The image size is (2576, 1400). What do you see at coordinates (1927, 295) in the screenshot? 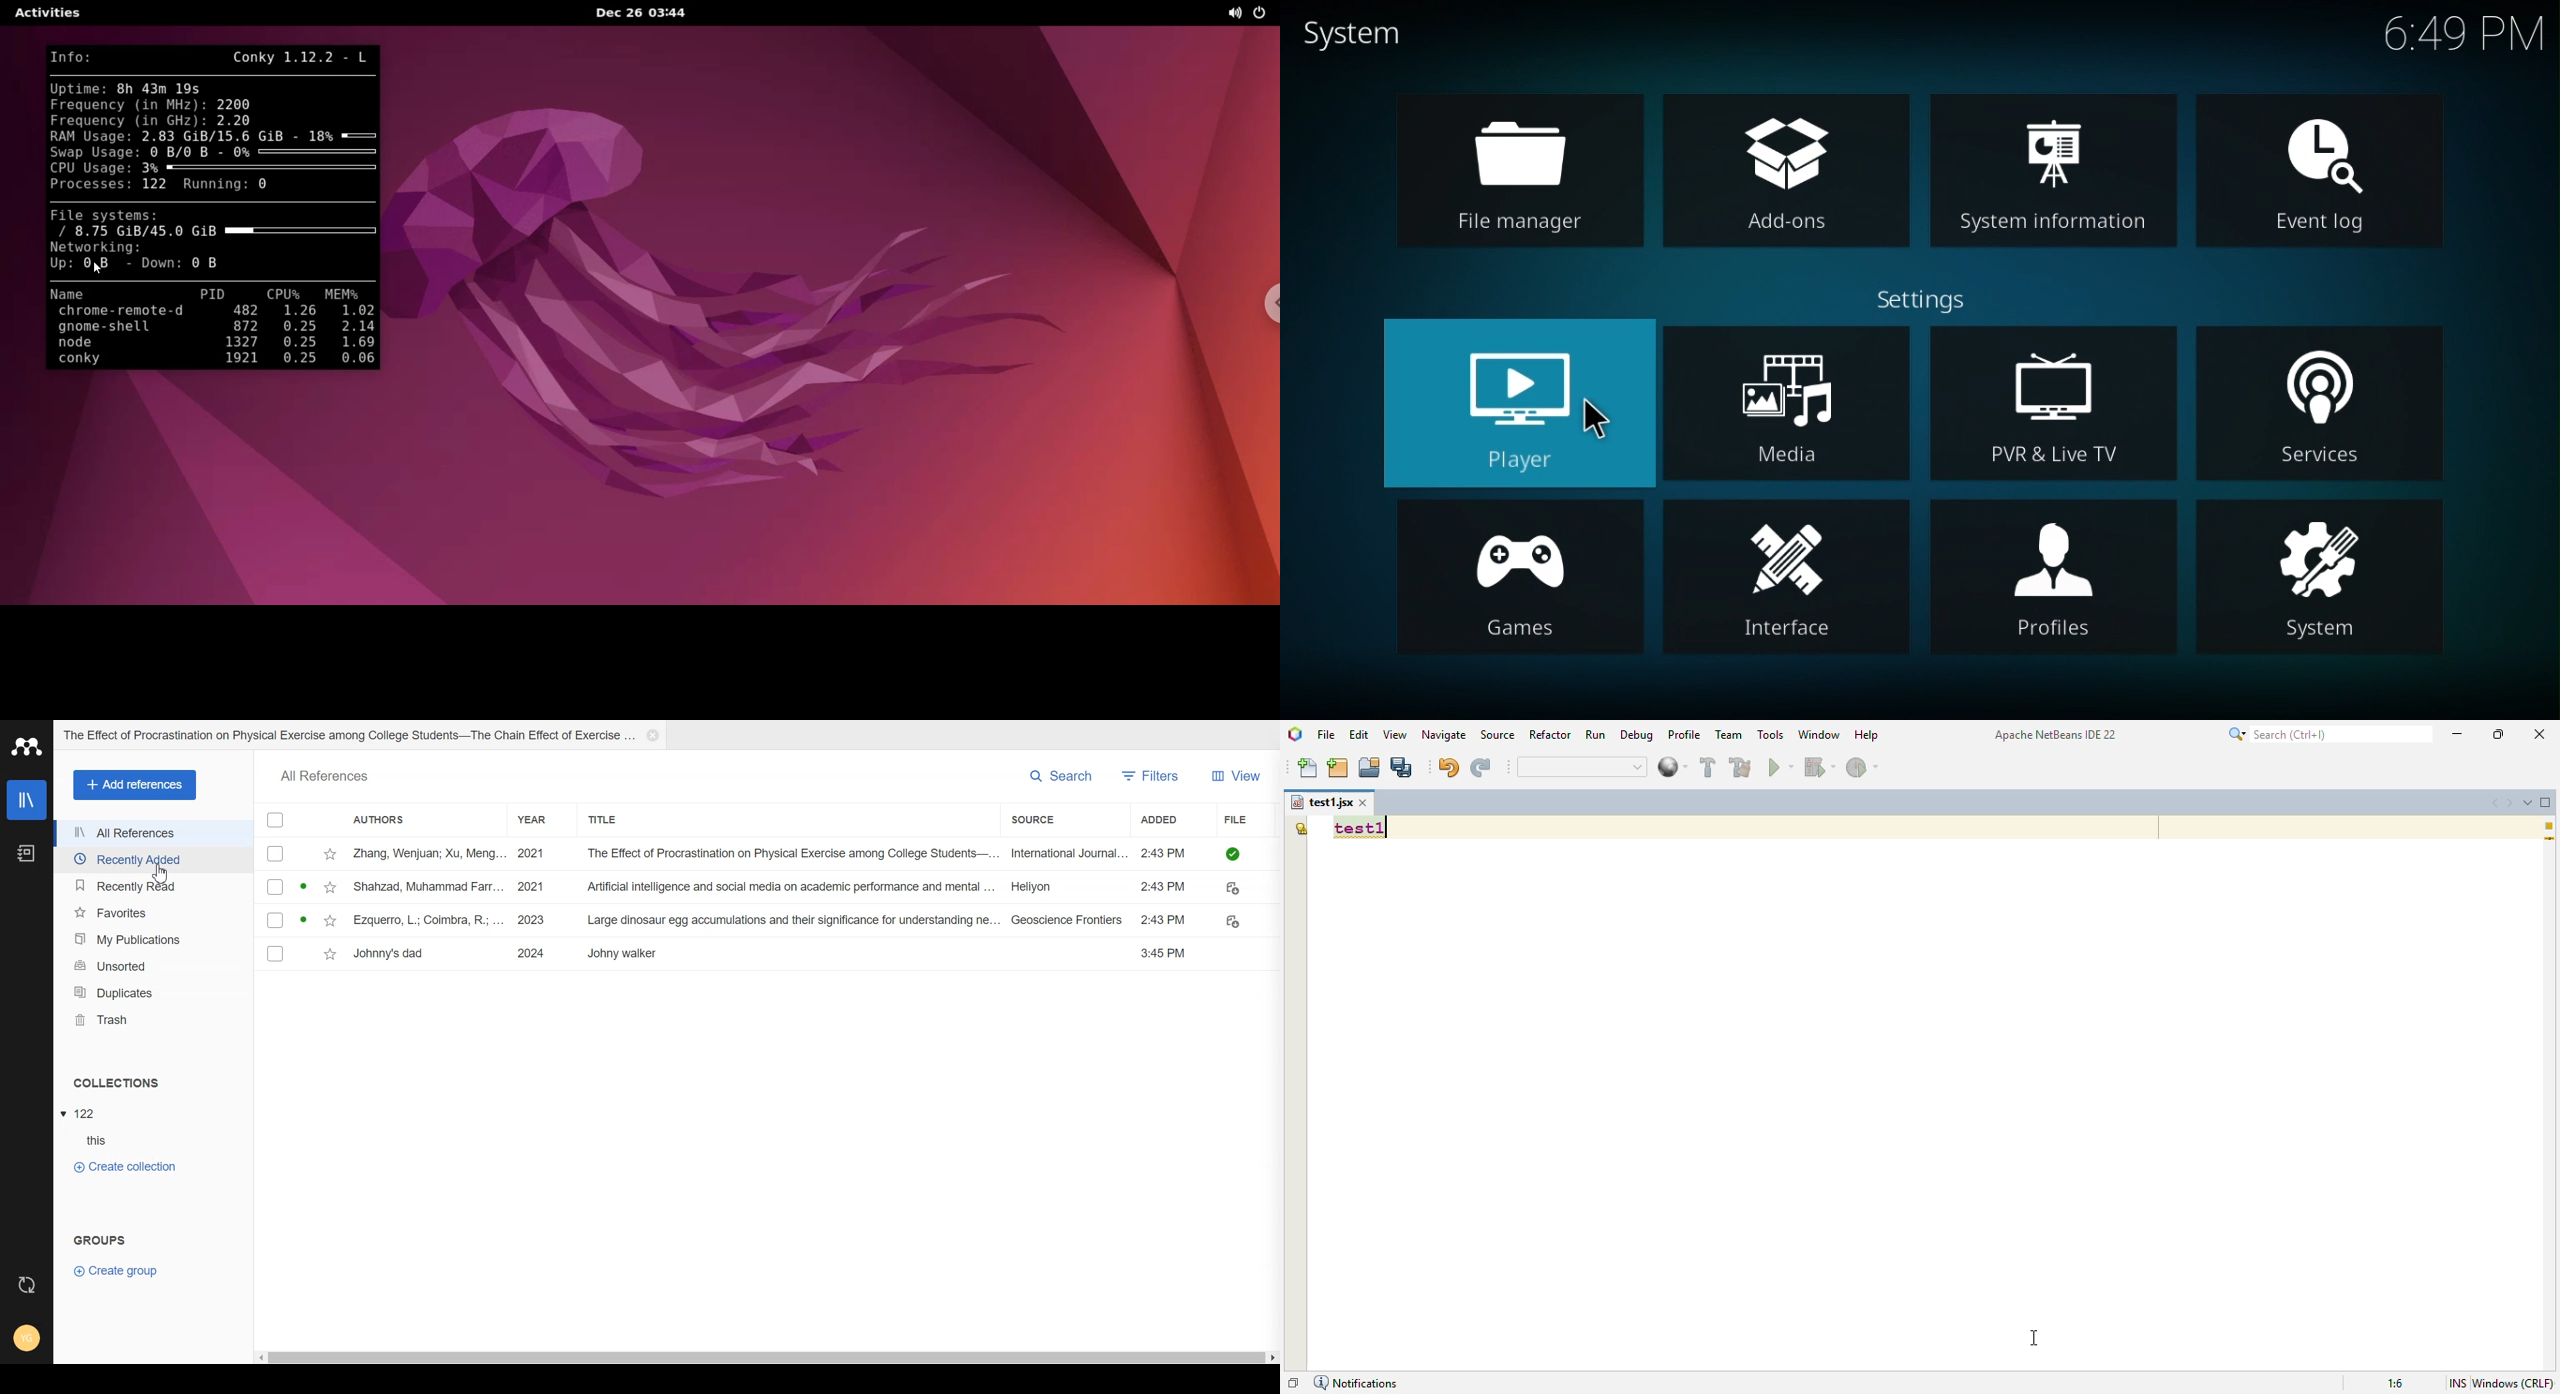
I see `Settings` at bounding box center [1927, 295].